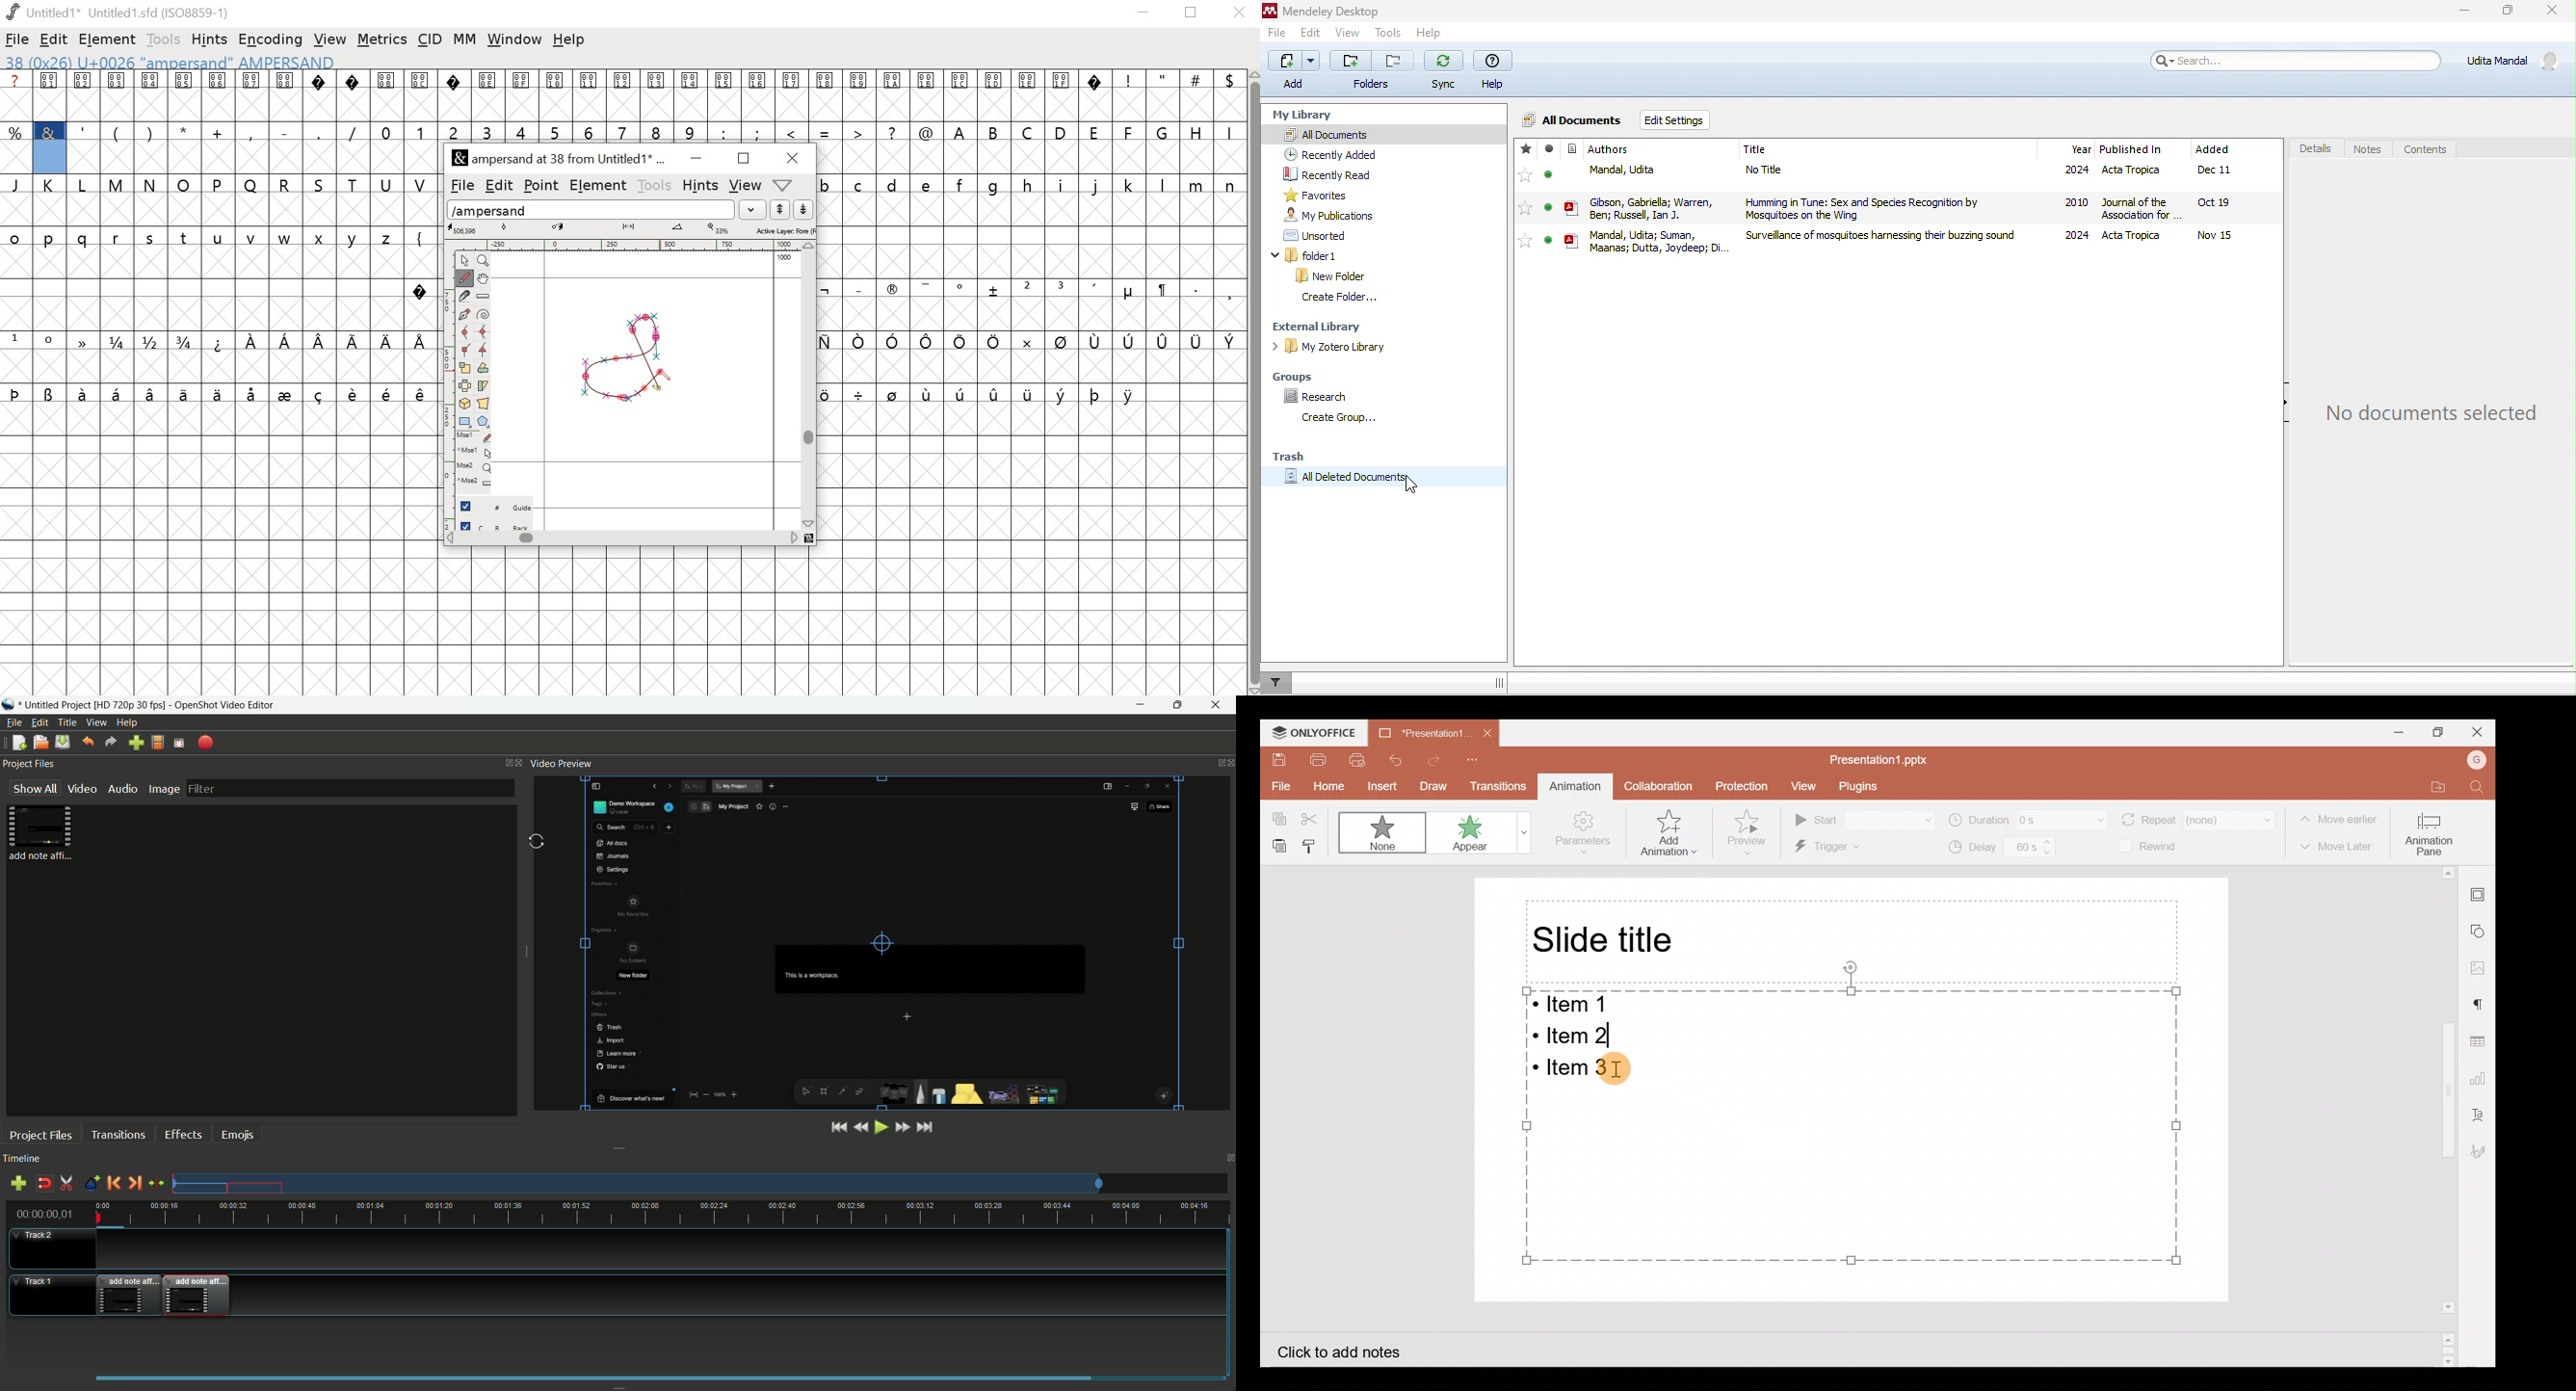 This screenshot has height=1400, width=2576. Describe the element at coordinates (2476, 788) in the screenshot. I see `Find` at that location.